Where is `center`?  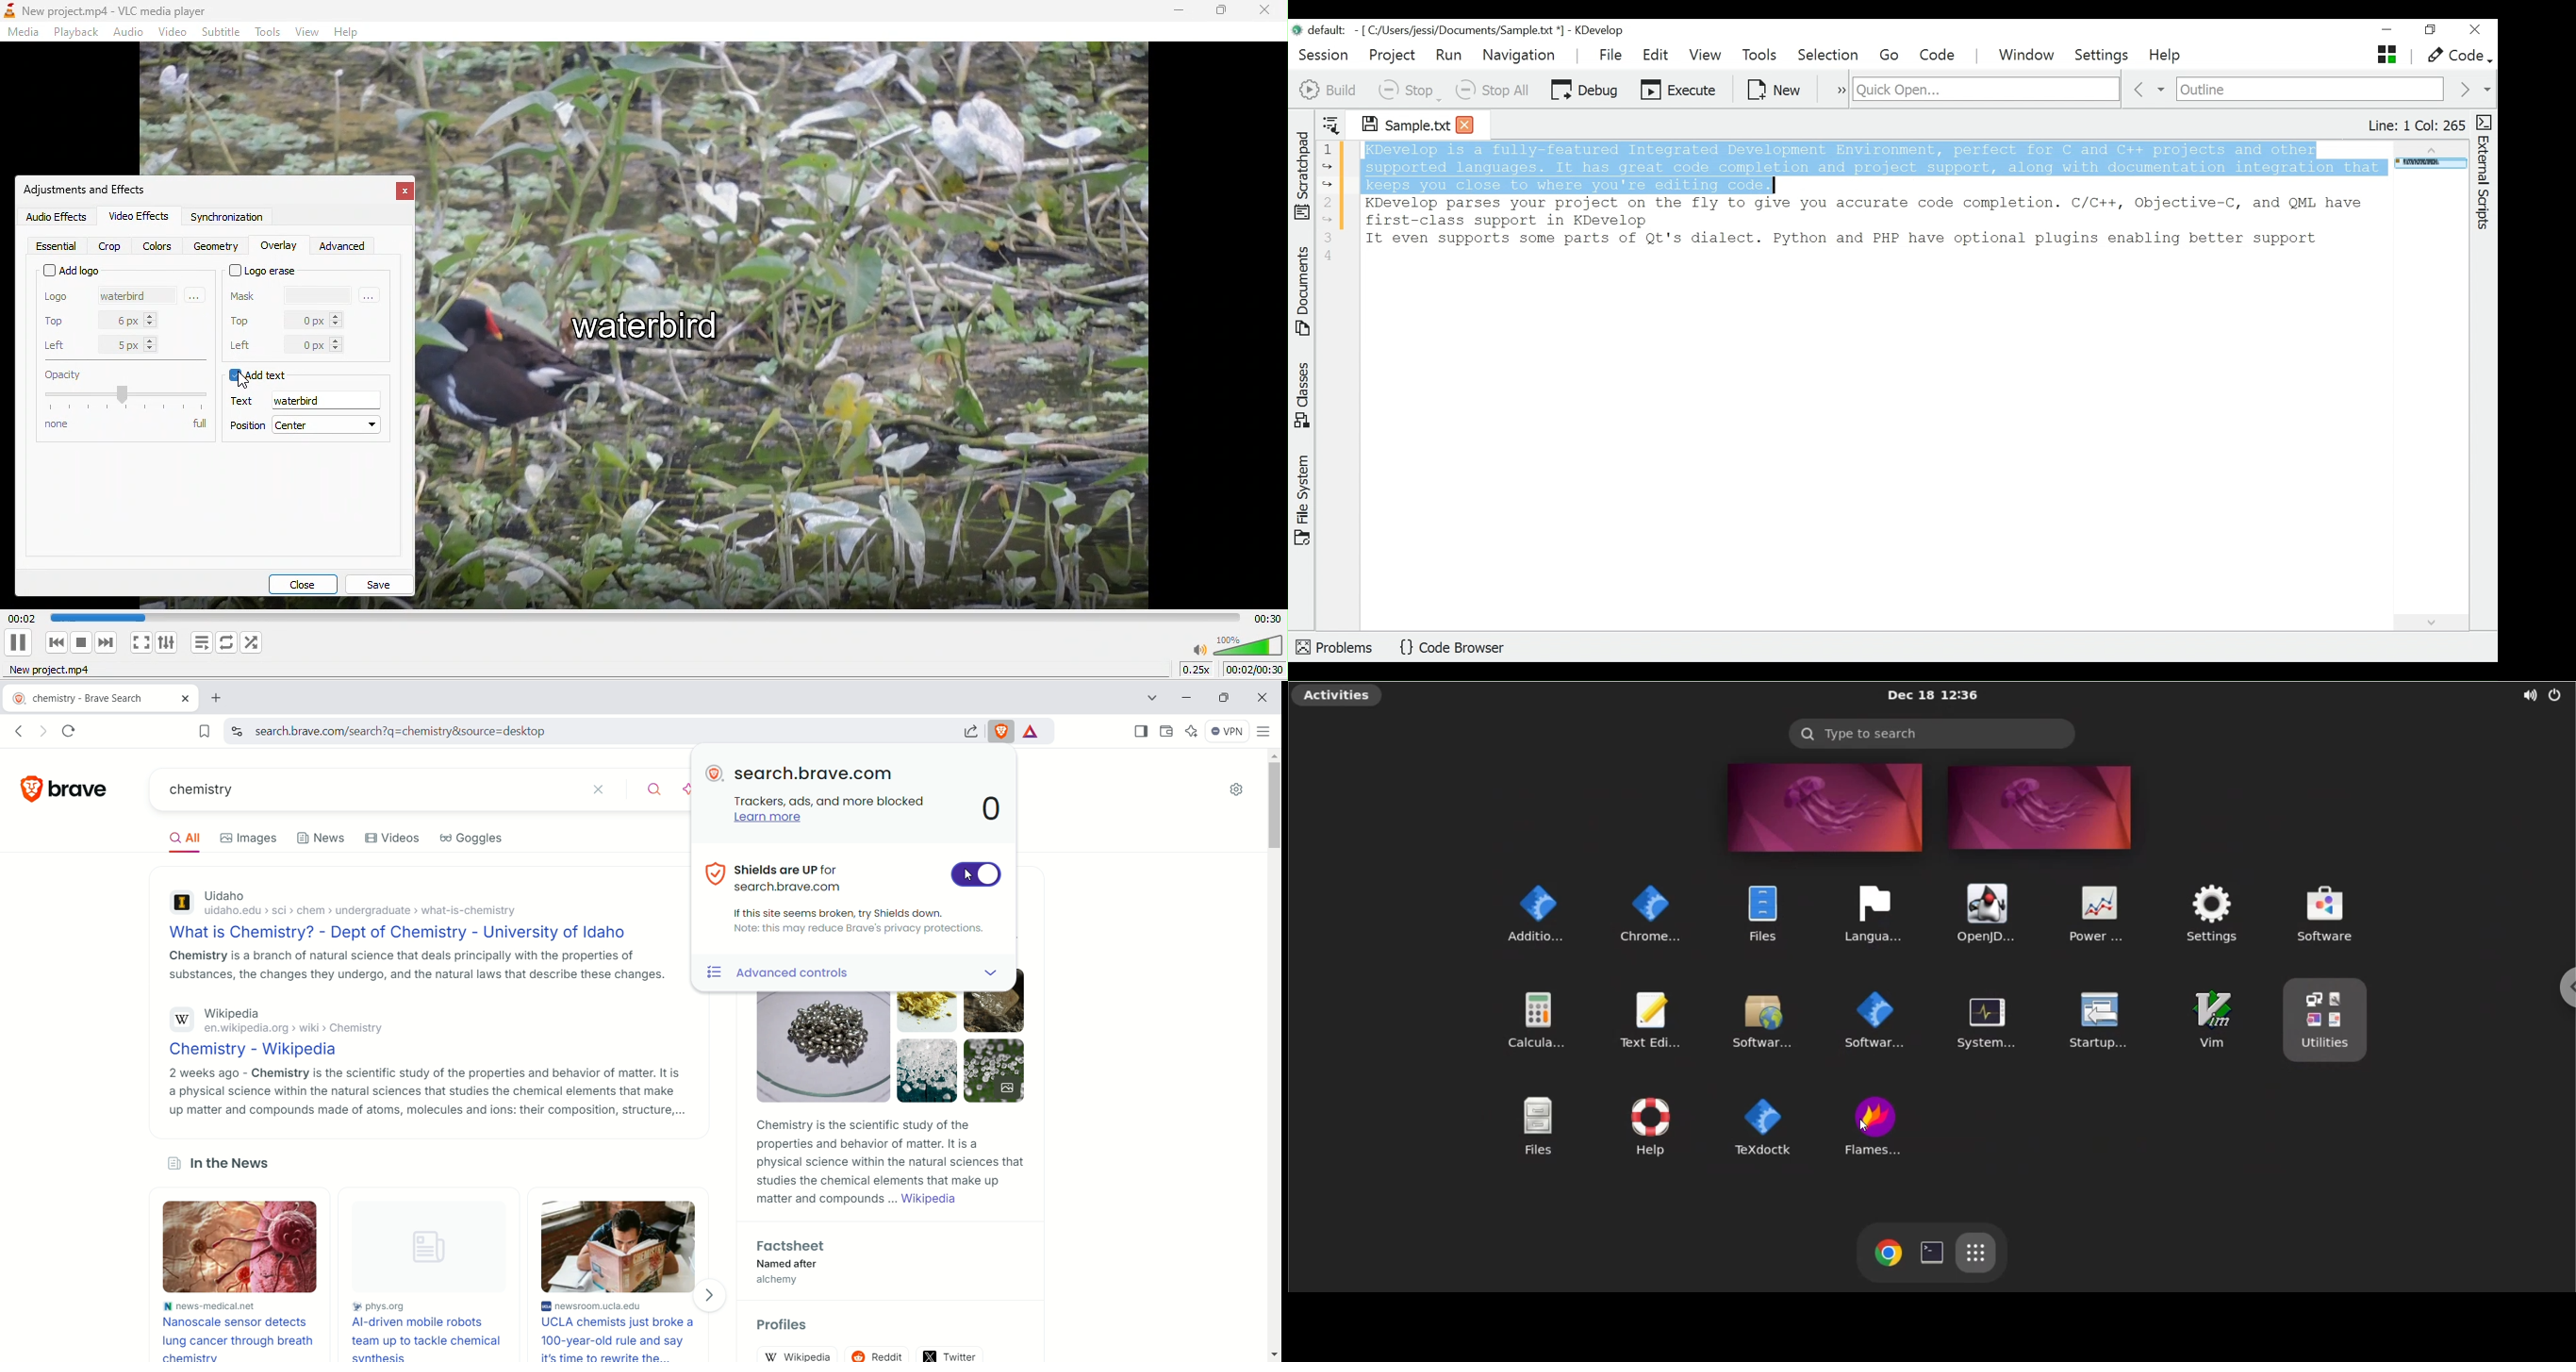
center is located at coordinates (325, 424).